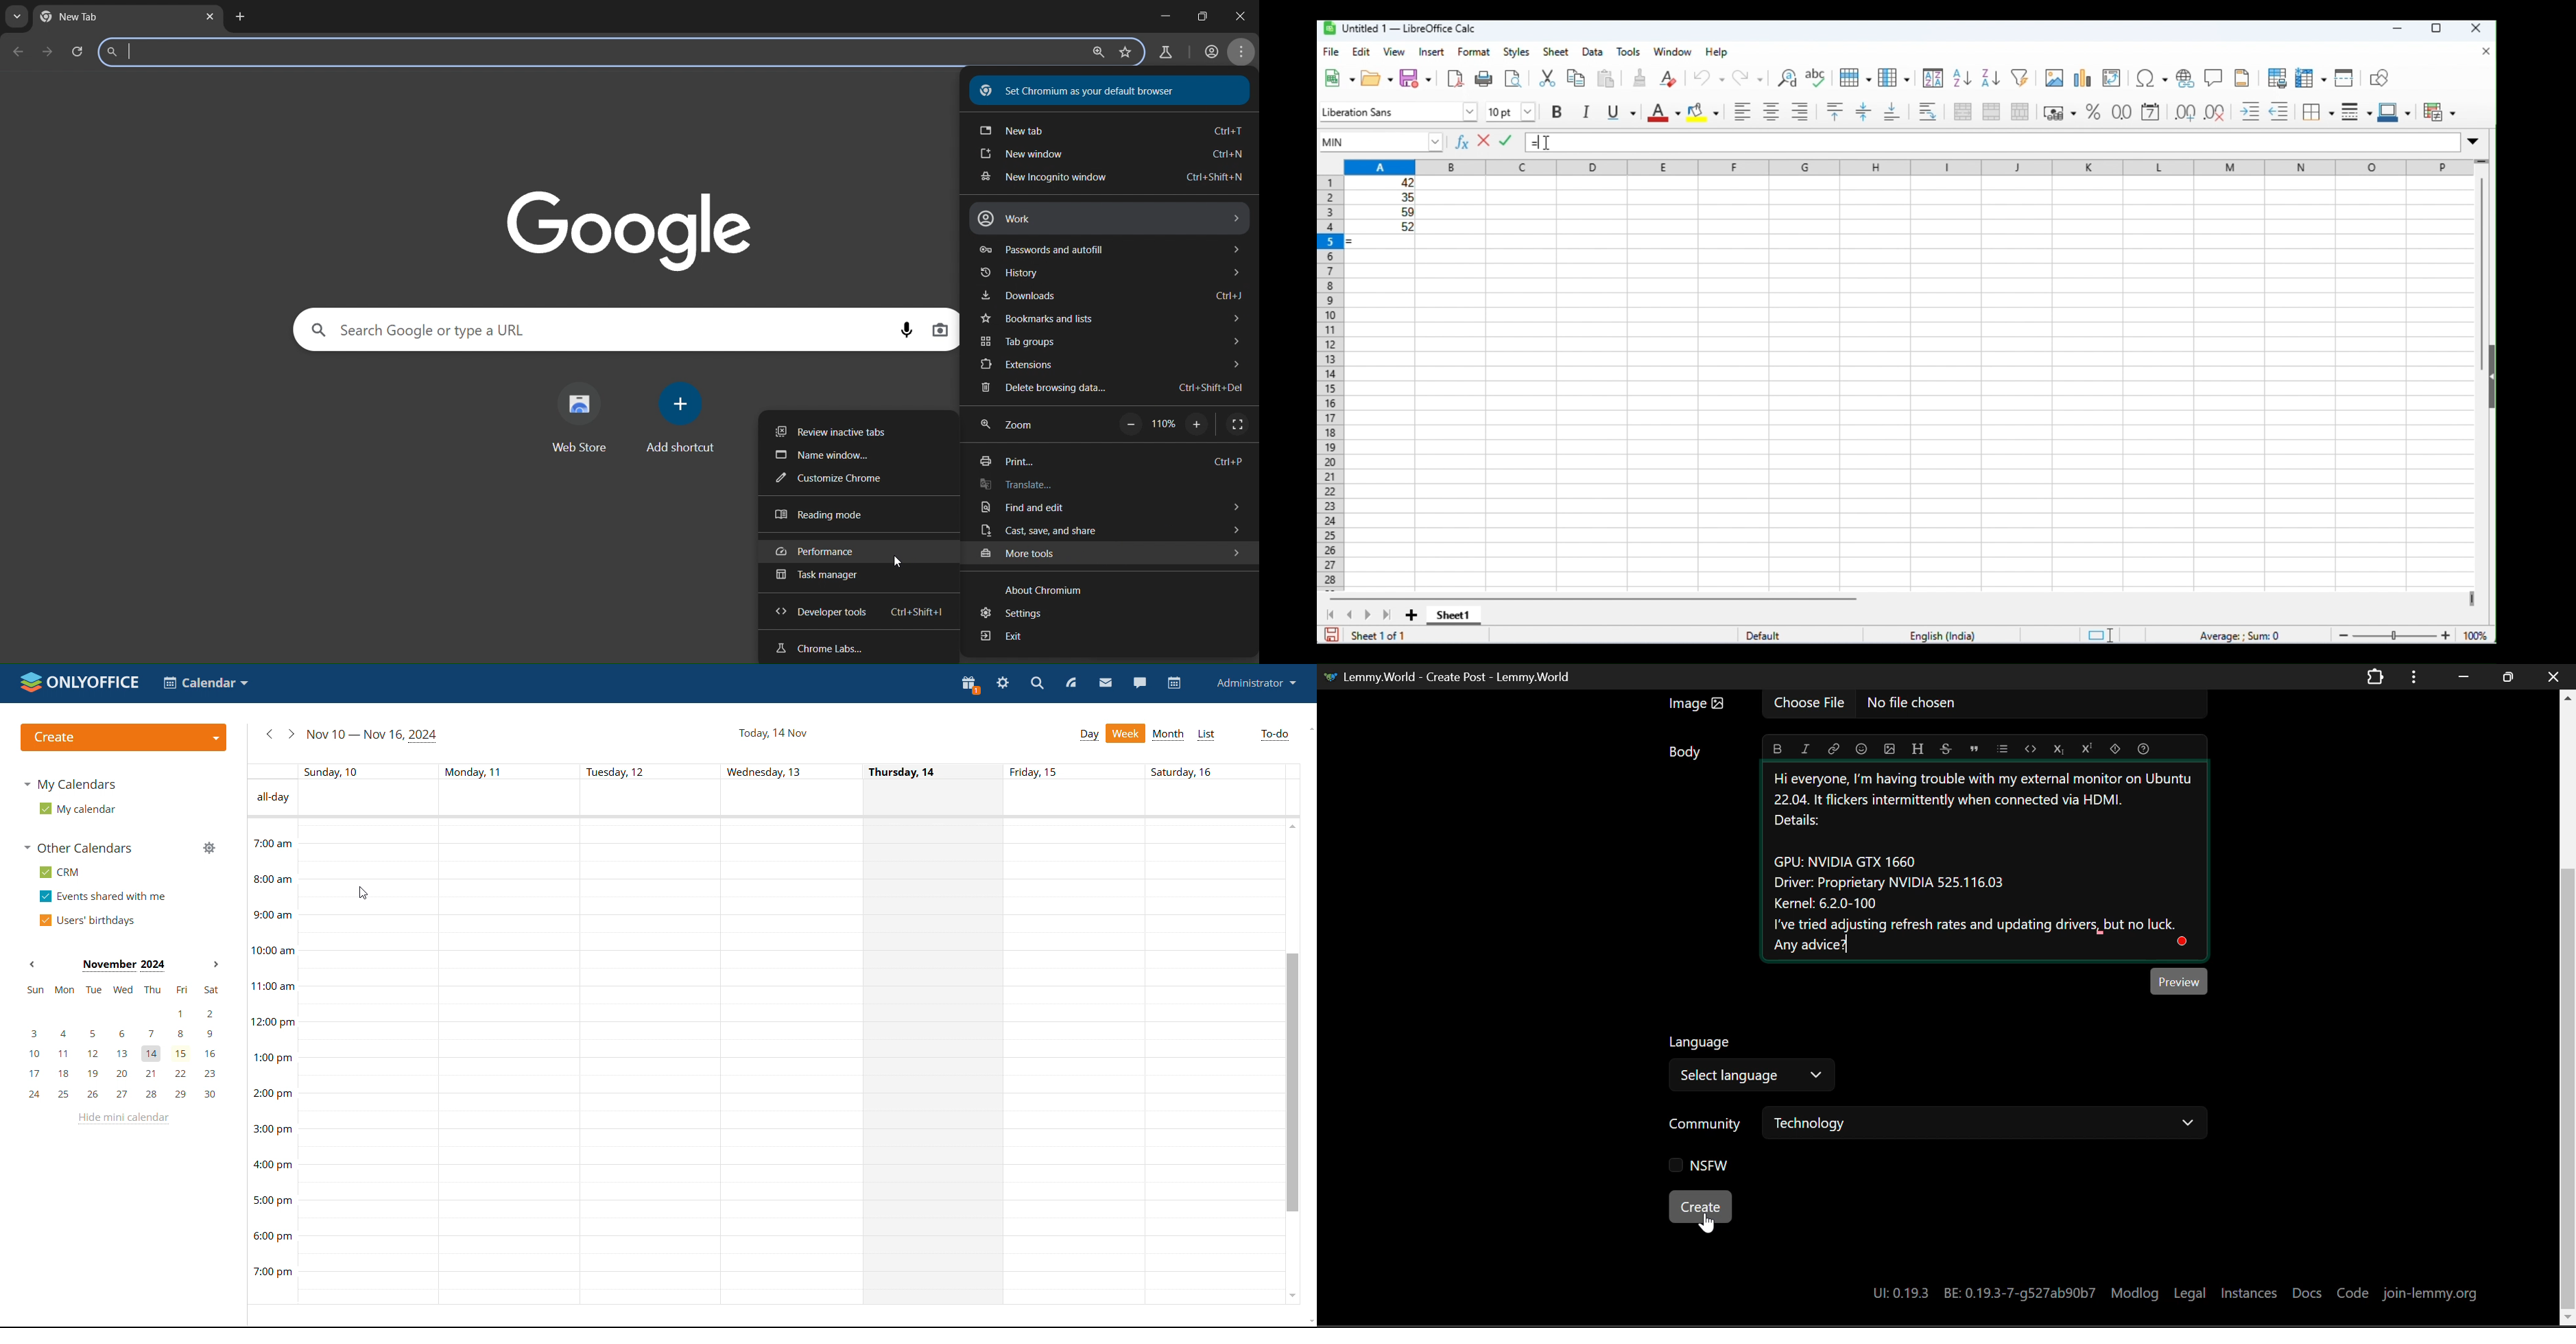 The width and height of the screenshot is (2576, 1344). Describe the element at coordinates (2506, 678) in the screenshot. I see `Minimize Window` at that location.